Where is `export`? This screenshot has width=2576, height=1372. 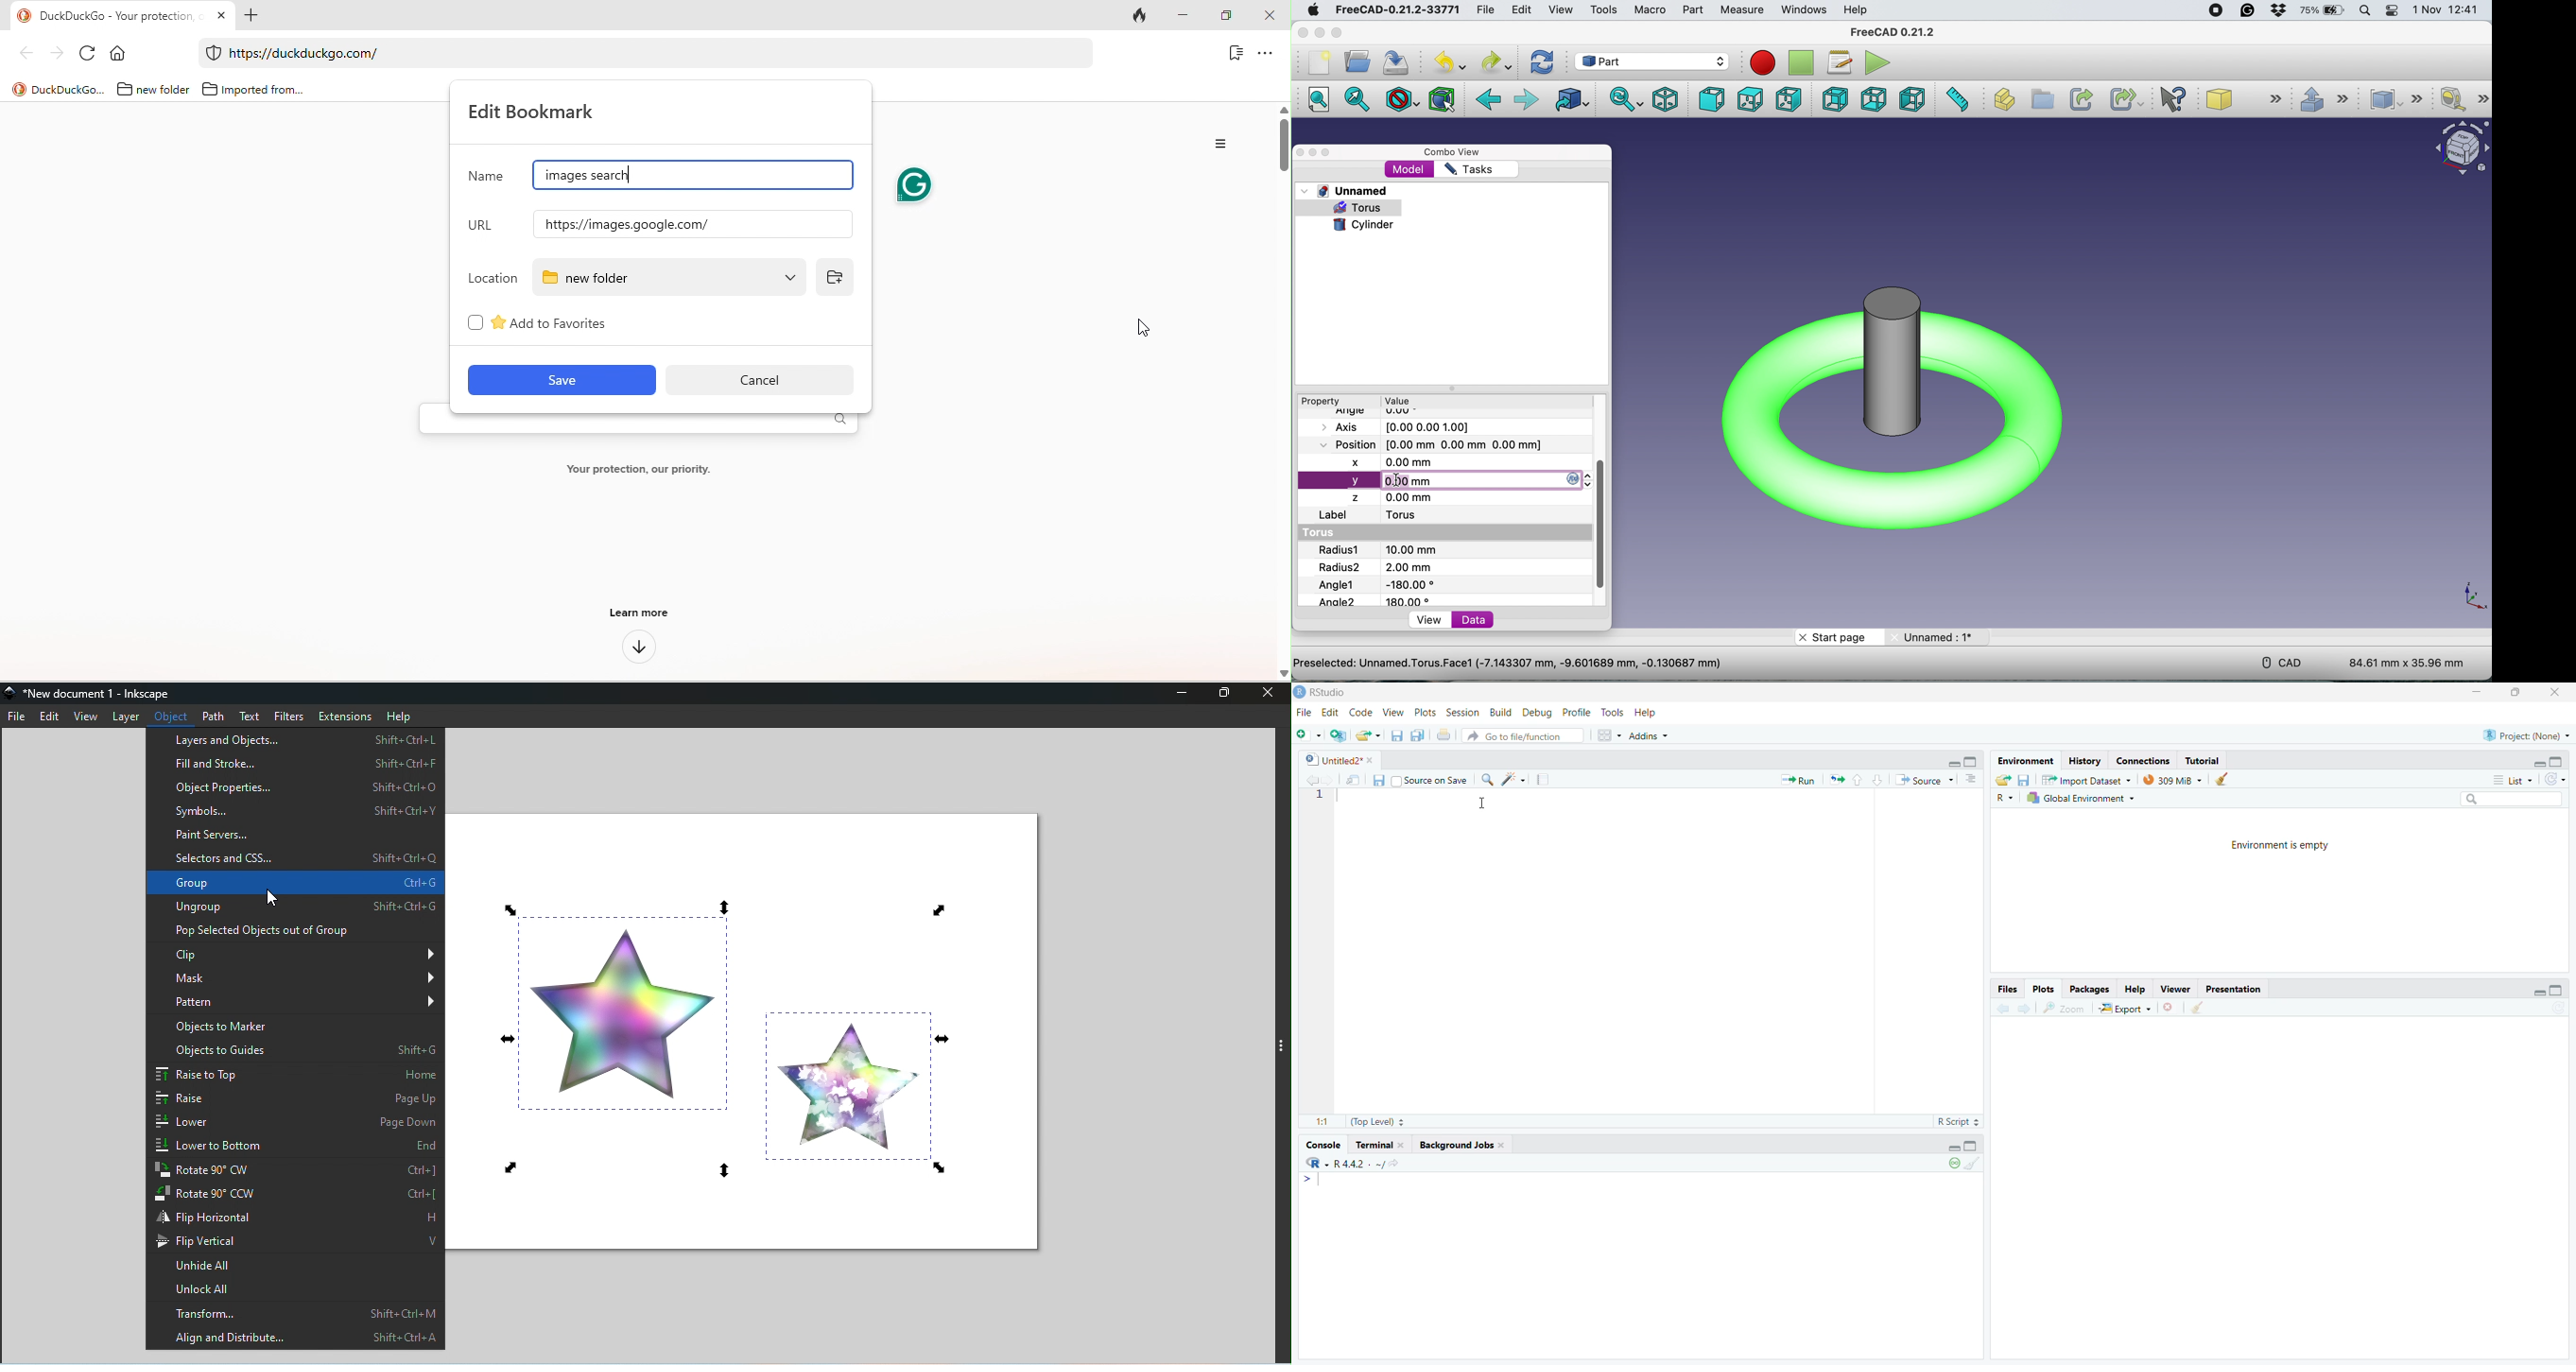
export is located at coordinates (1838, 782).